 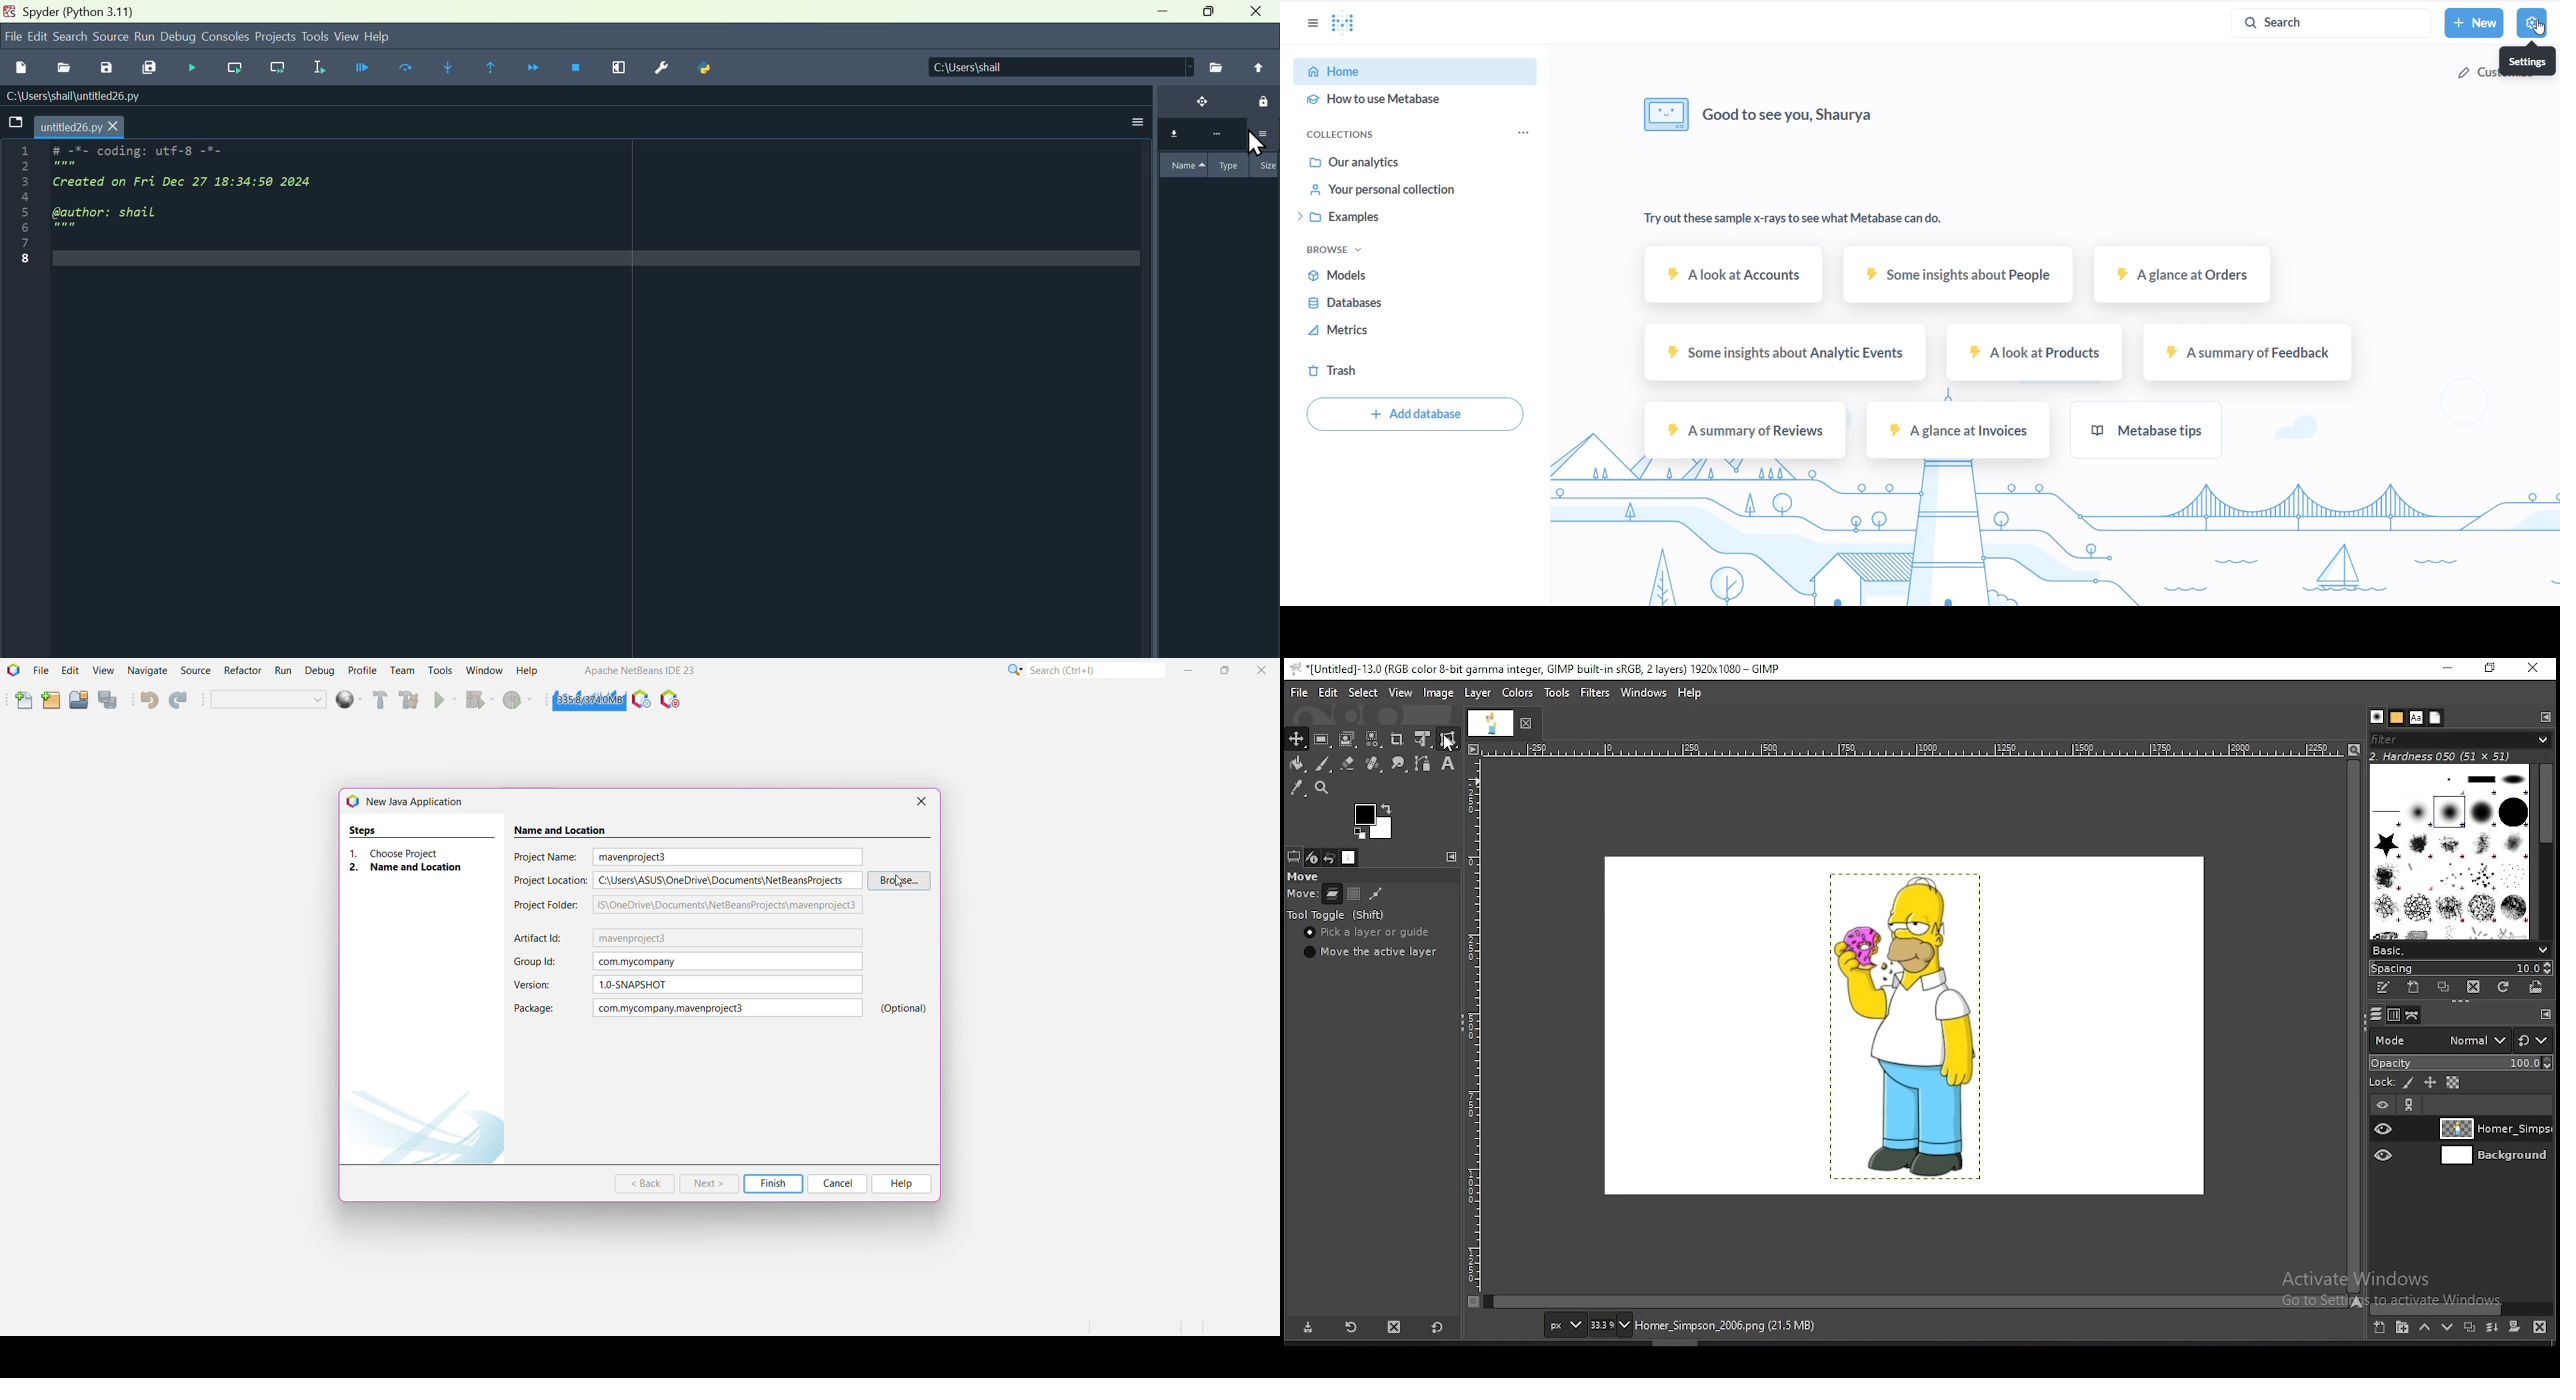 What do you see at coordinates (1417, 414) in the screenshot?
I see `ADD DATABASE` at bounding box center [1417, 414].